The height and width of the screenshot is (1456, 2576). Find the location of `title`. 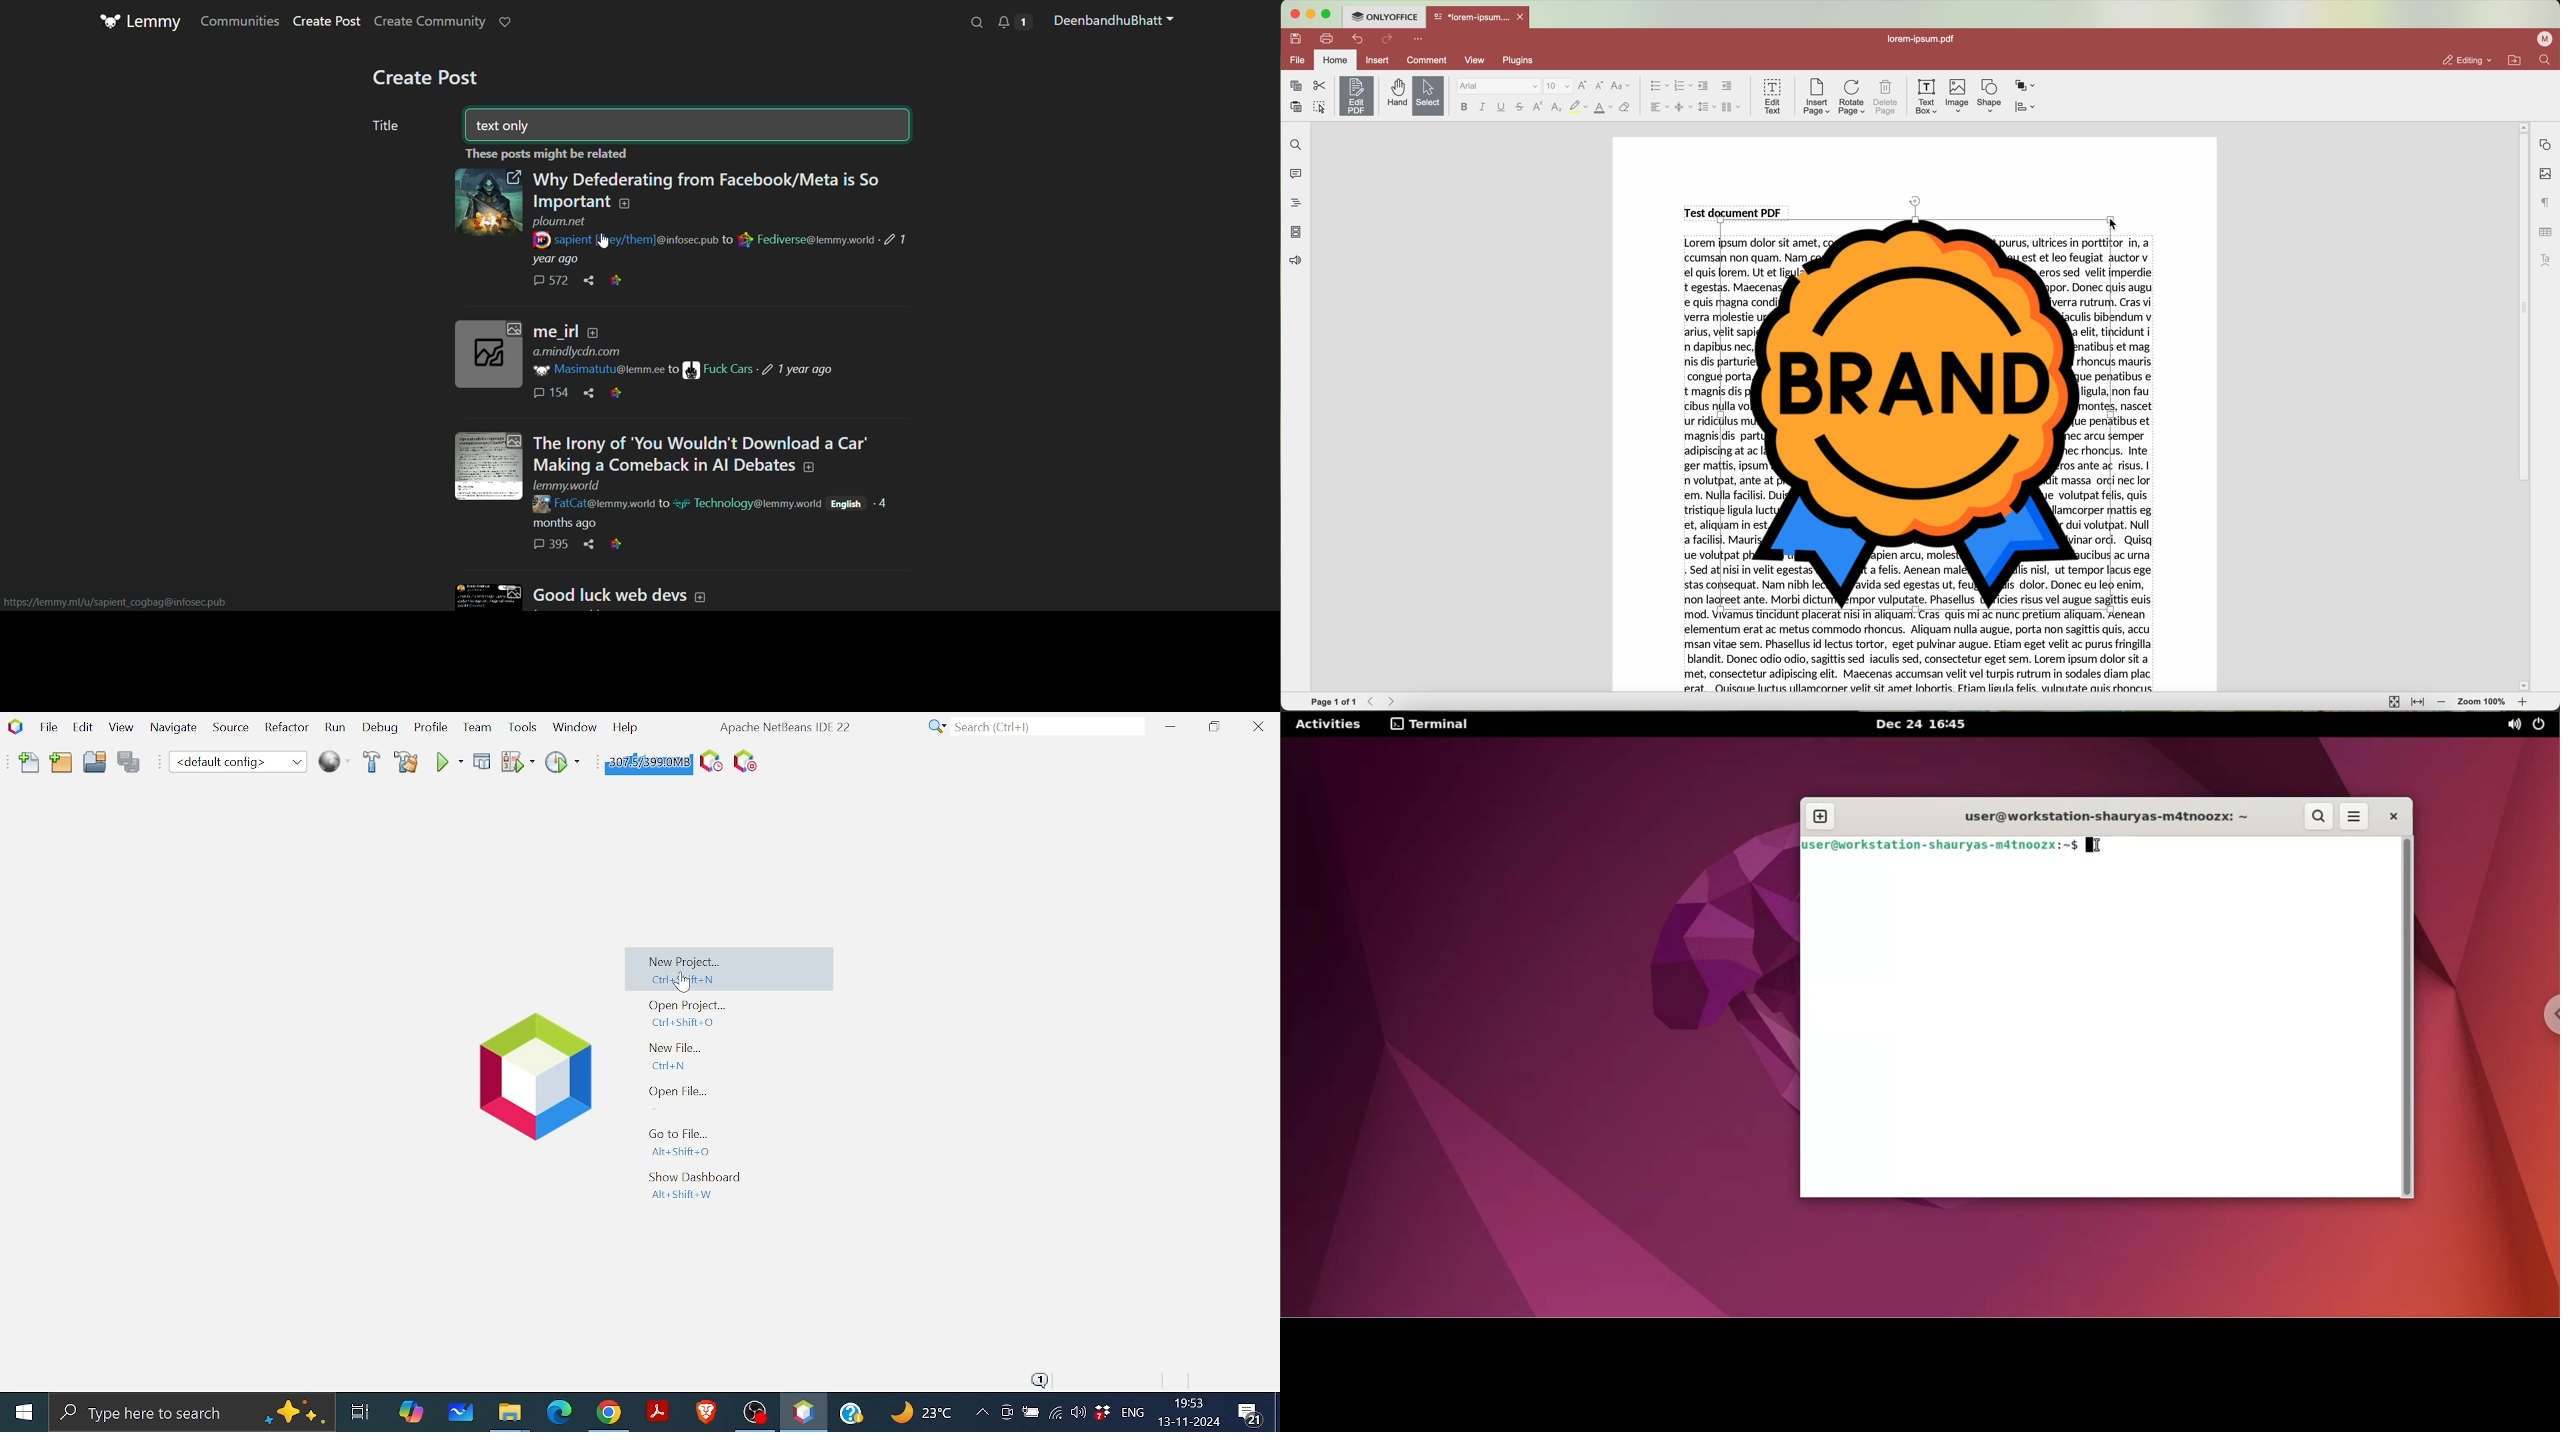

title is located at coordinates (385, 126).